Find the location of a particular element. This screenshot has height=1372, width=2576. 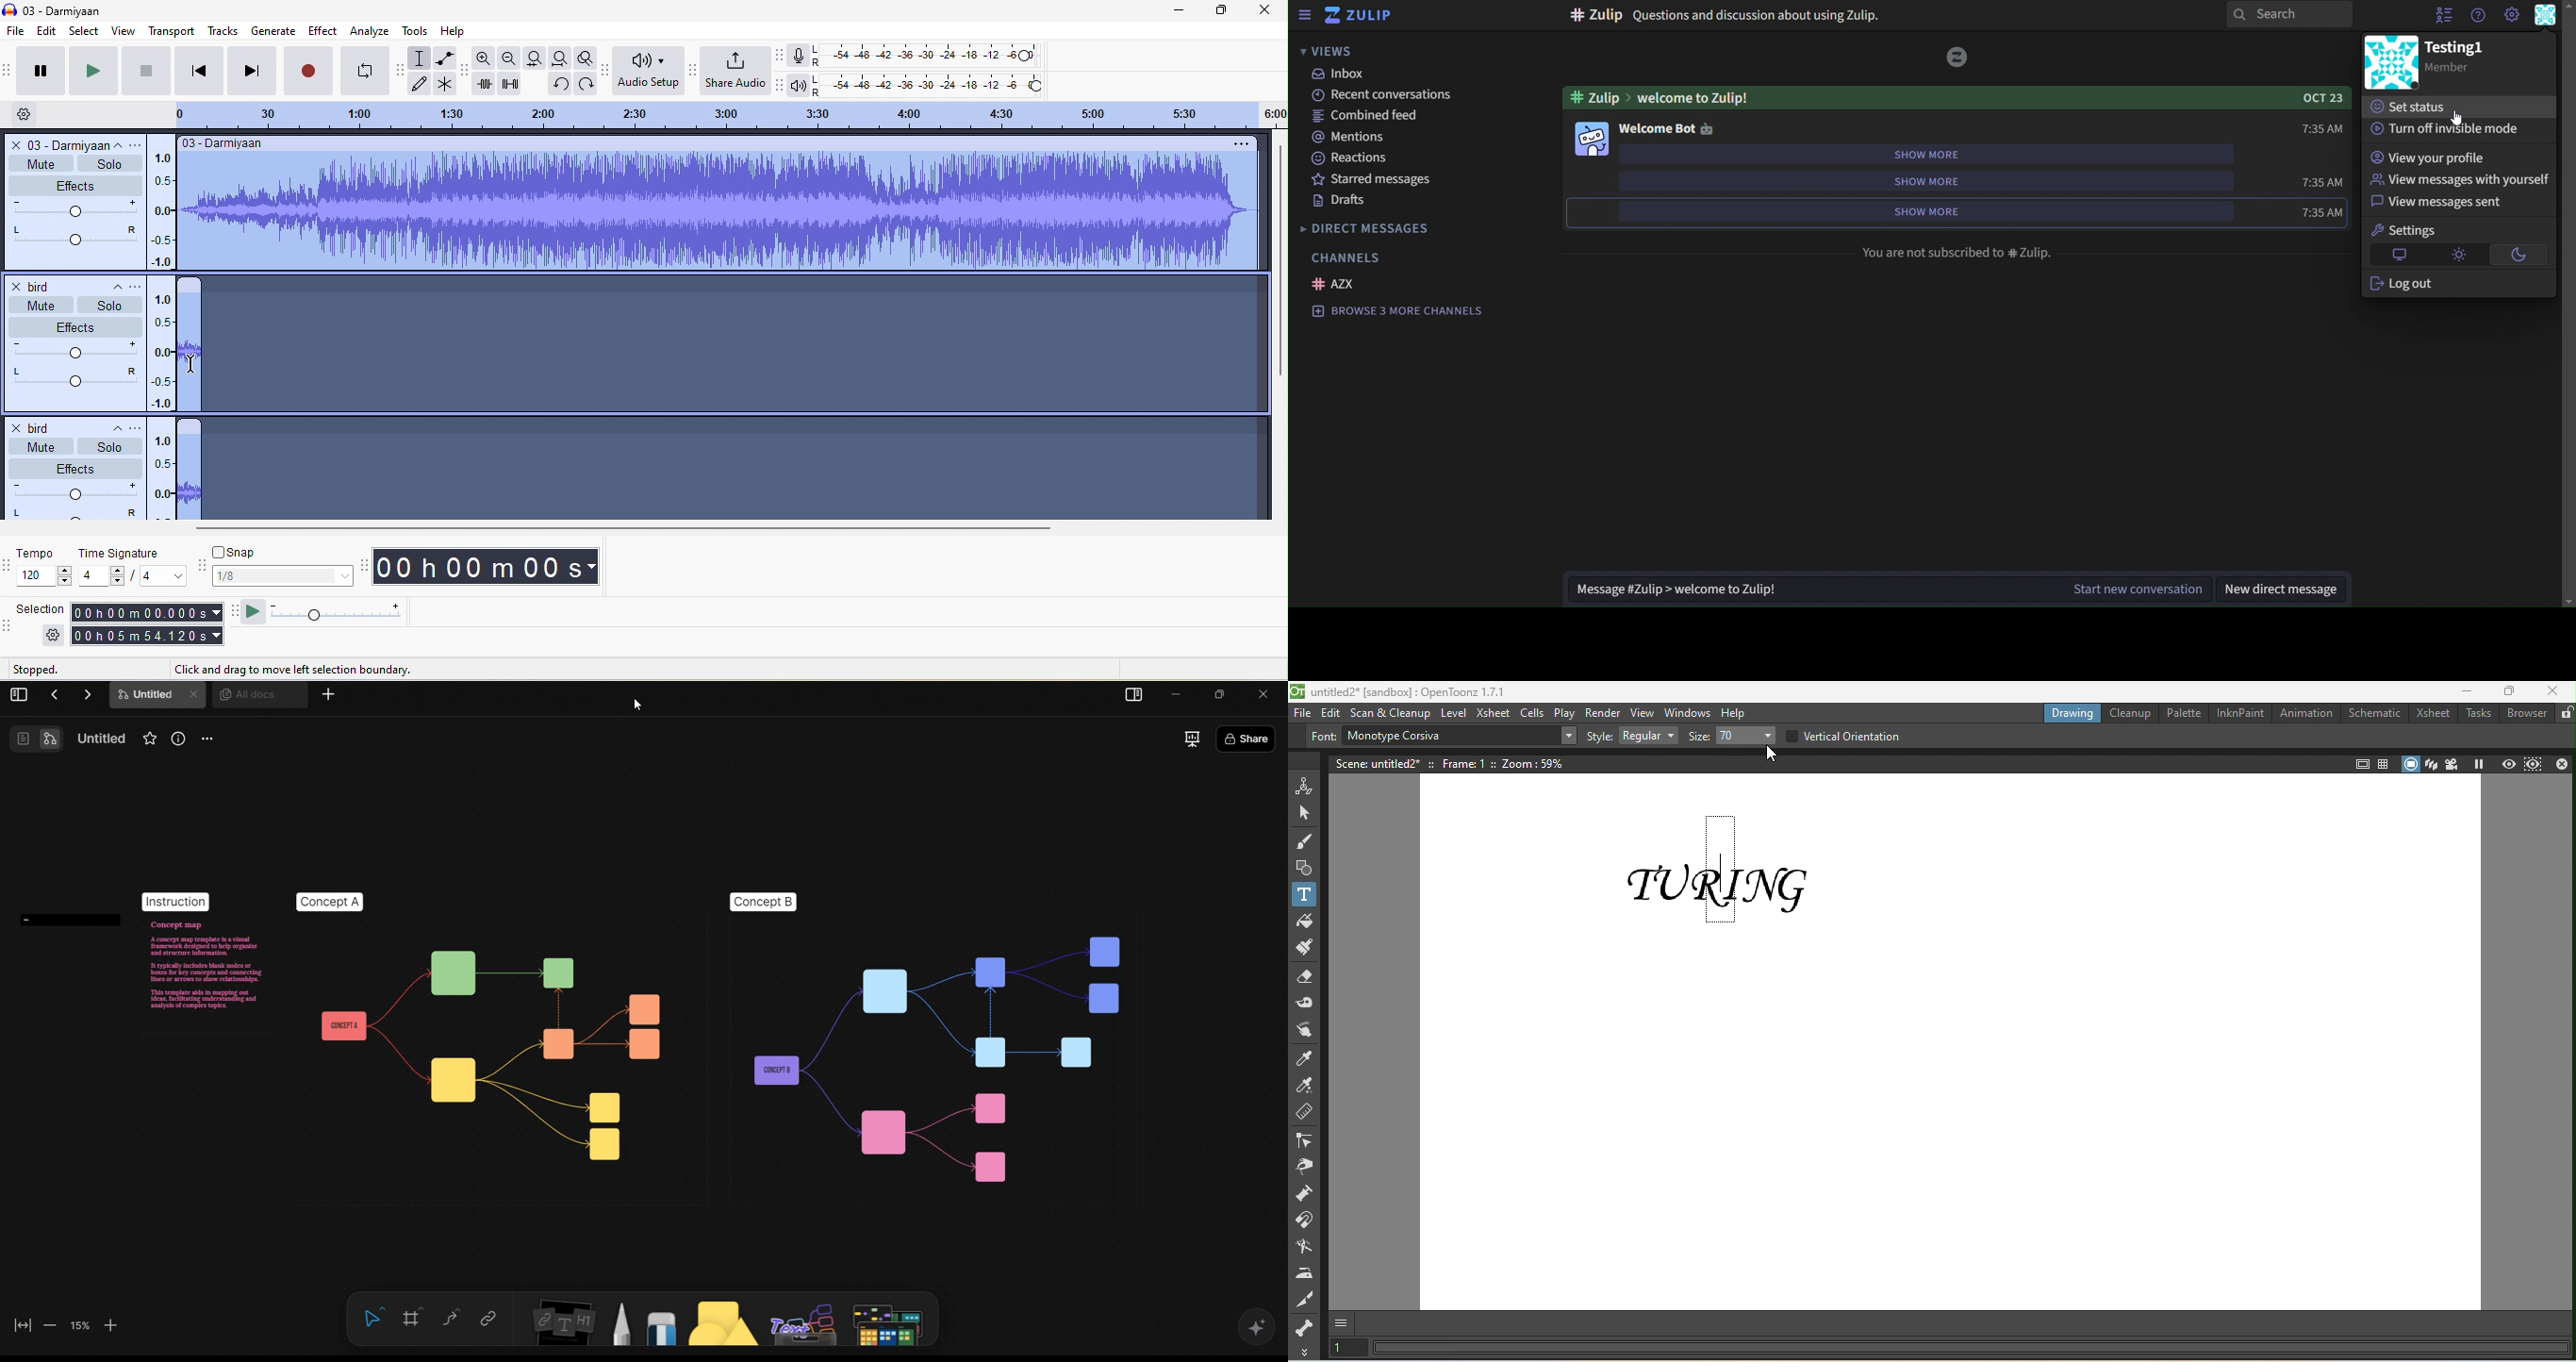

option is located at coordinates (1239, 143).